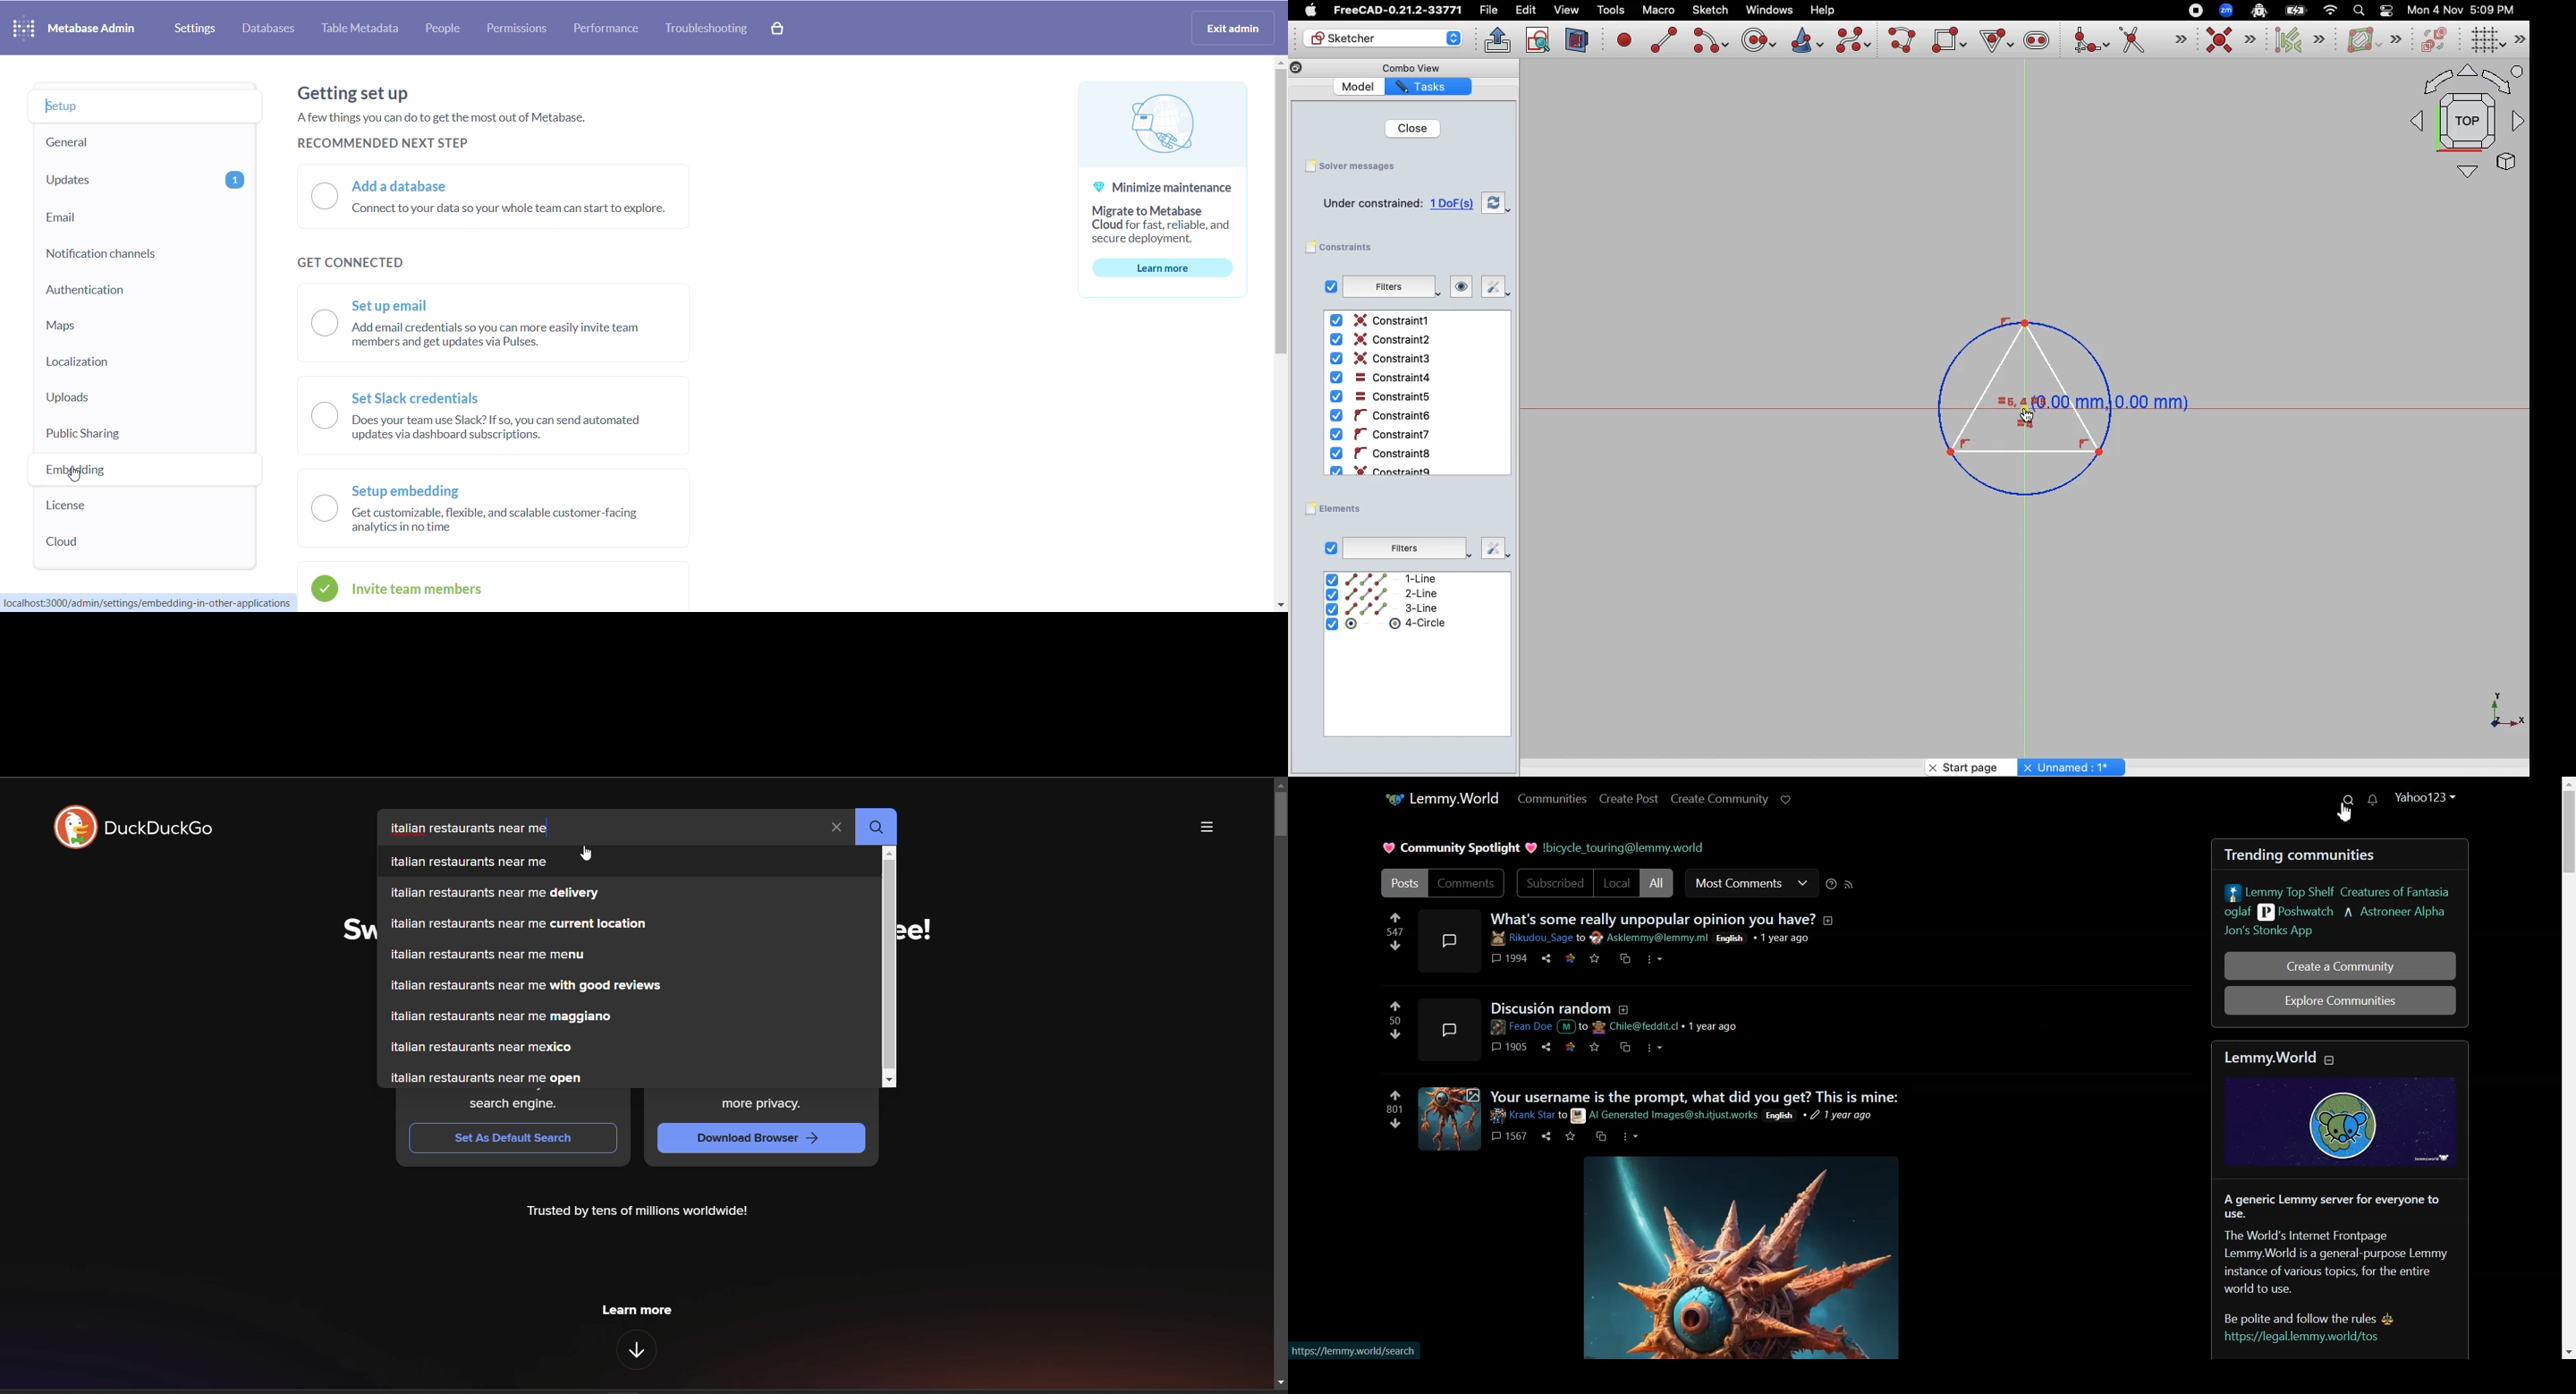  What do you see at coordinates (143, 184) in the screenshot?
I see `updates` at bounding box center [143, 184].